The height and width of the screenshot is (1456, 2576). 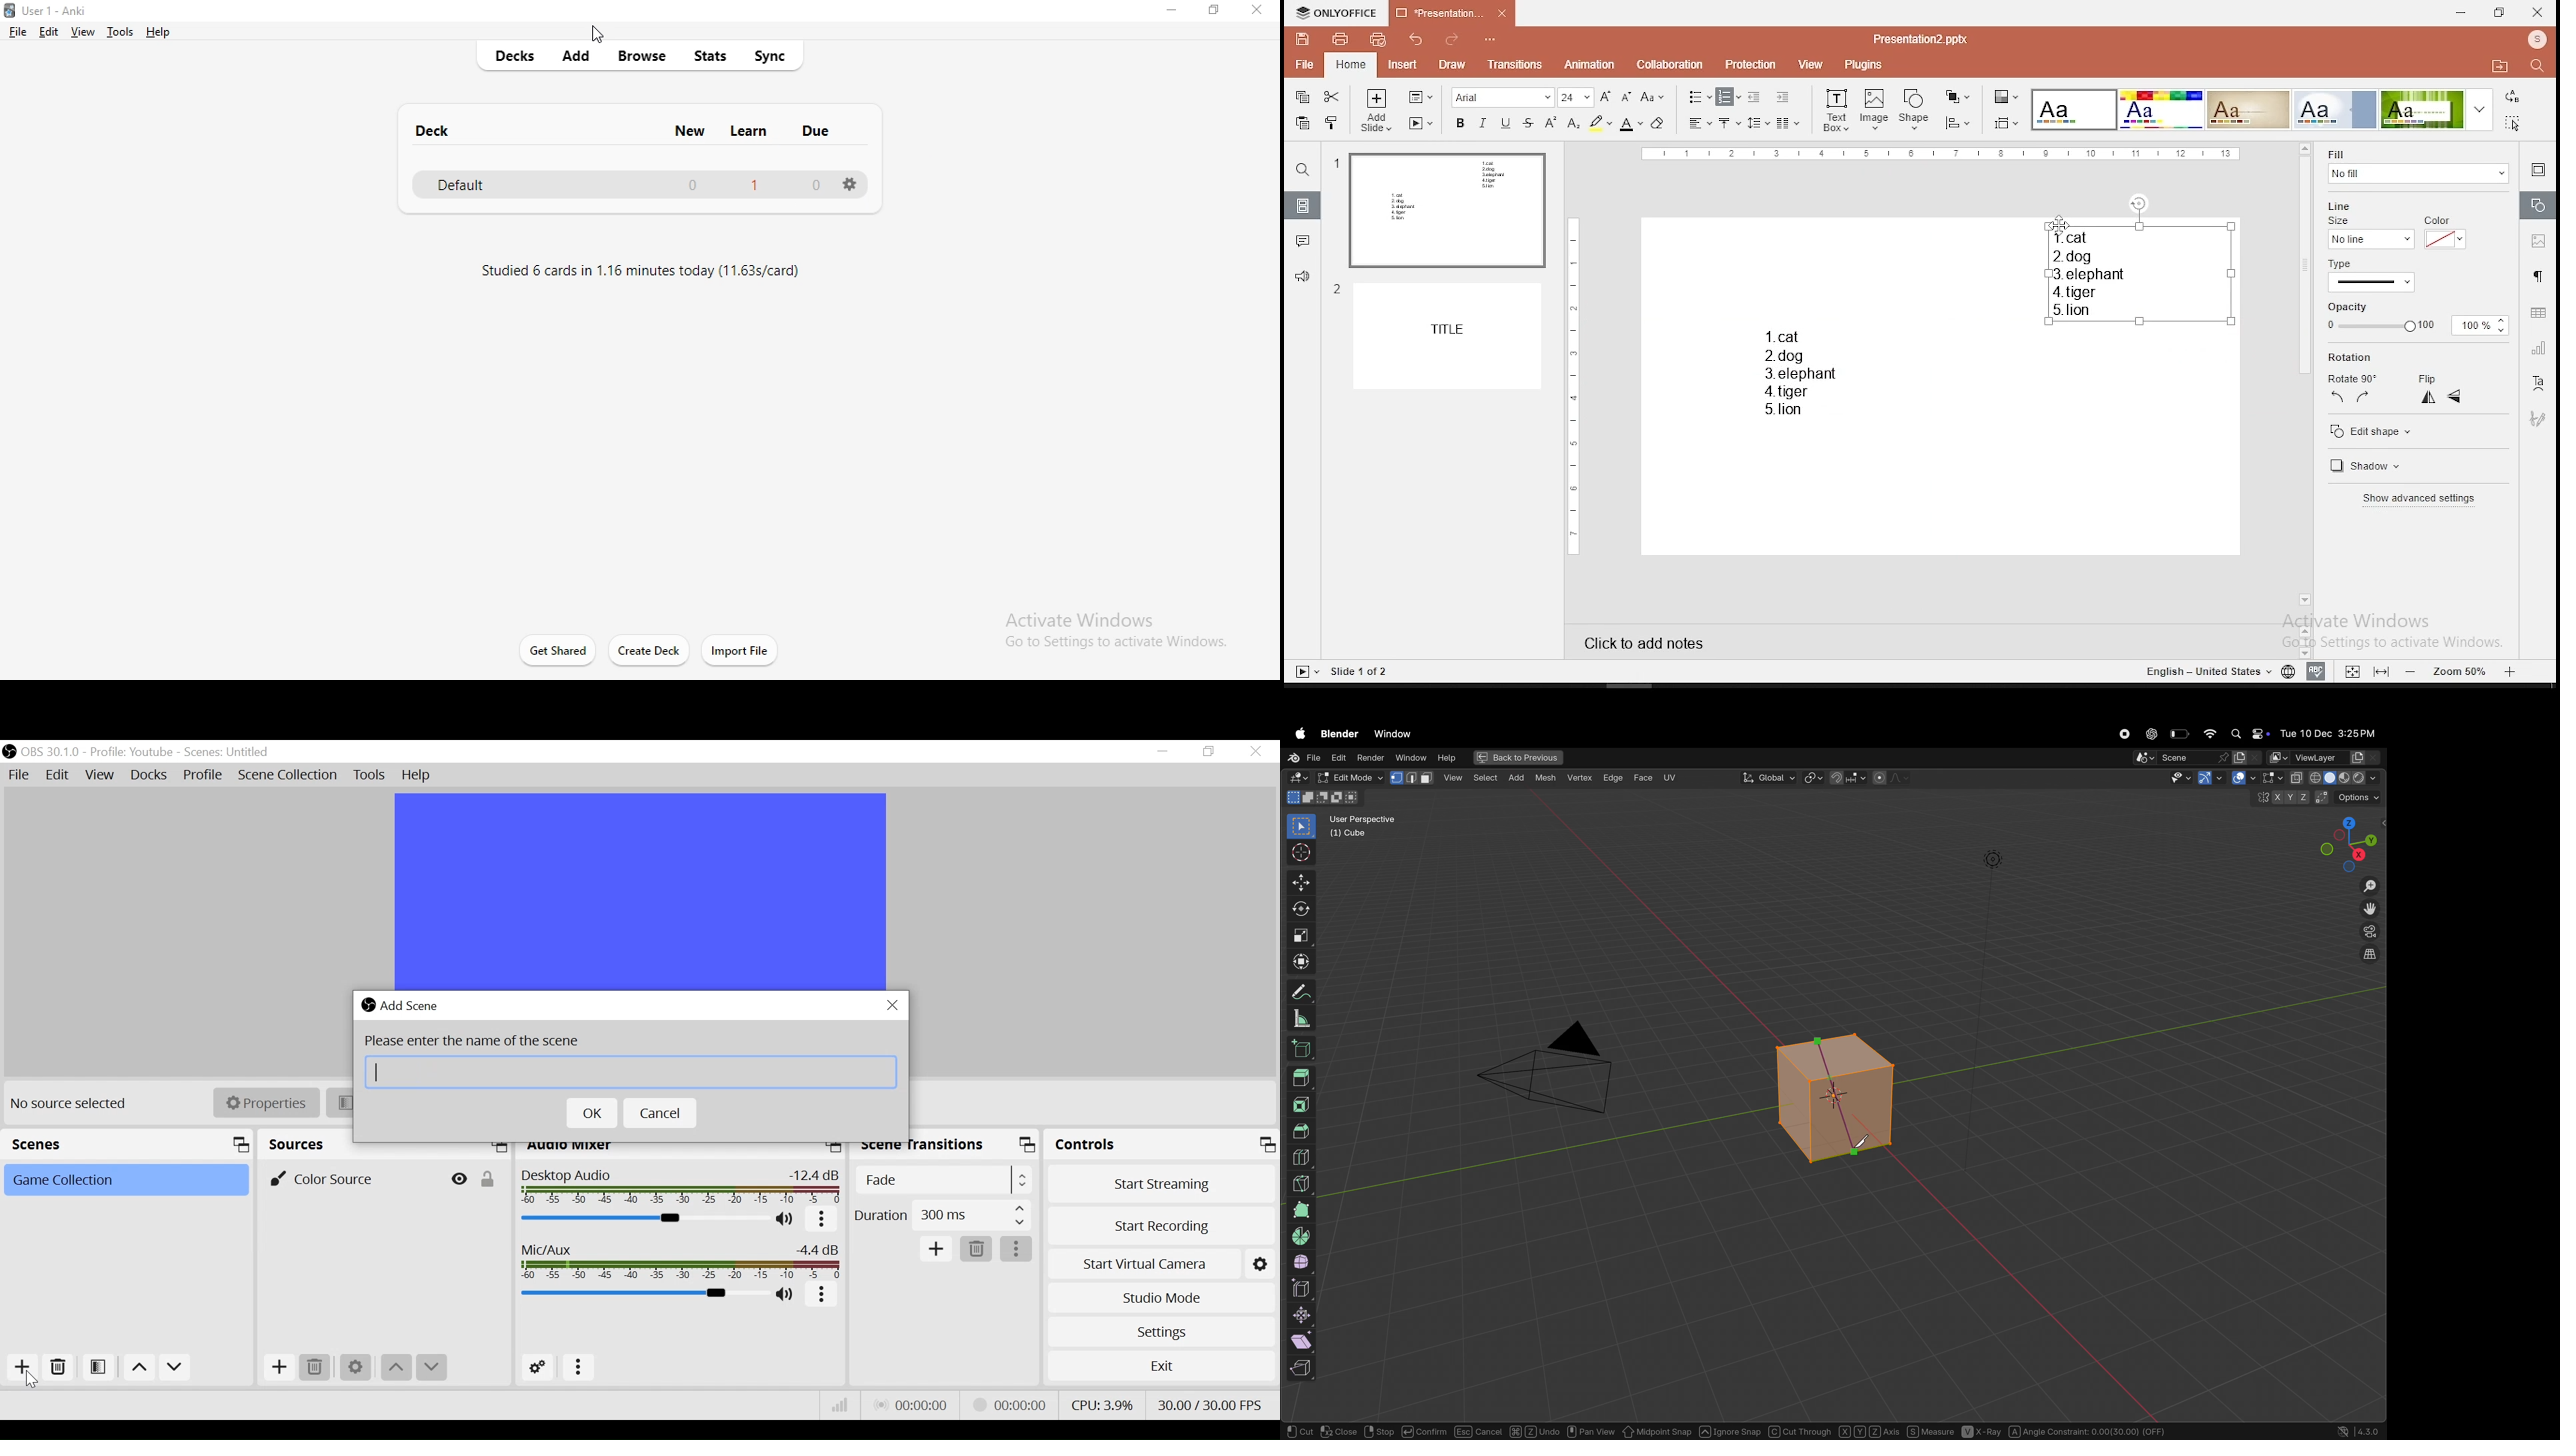 What do you see at coordinates (1162, 1144) in the screenshot?
I see `Controls` at bounding box center [1162, 1144].